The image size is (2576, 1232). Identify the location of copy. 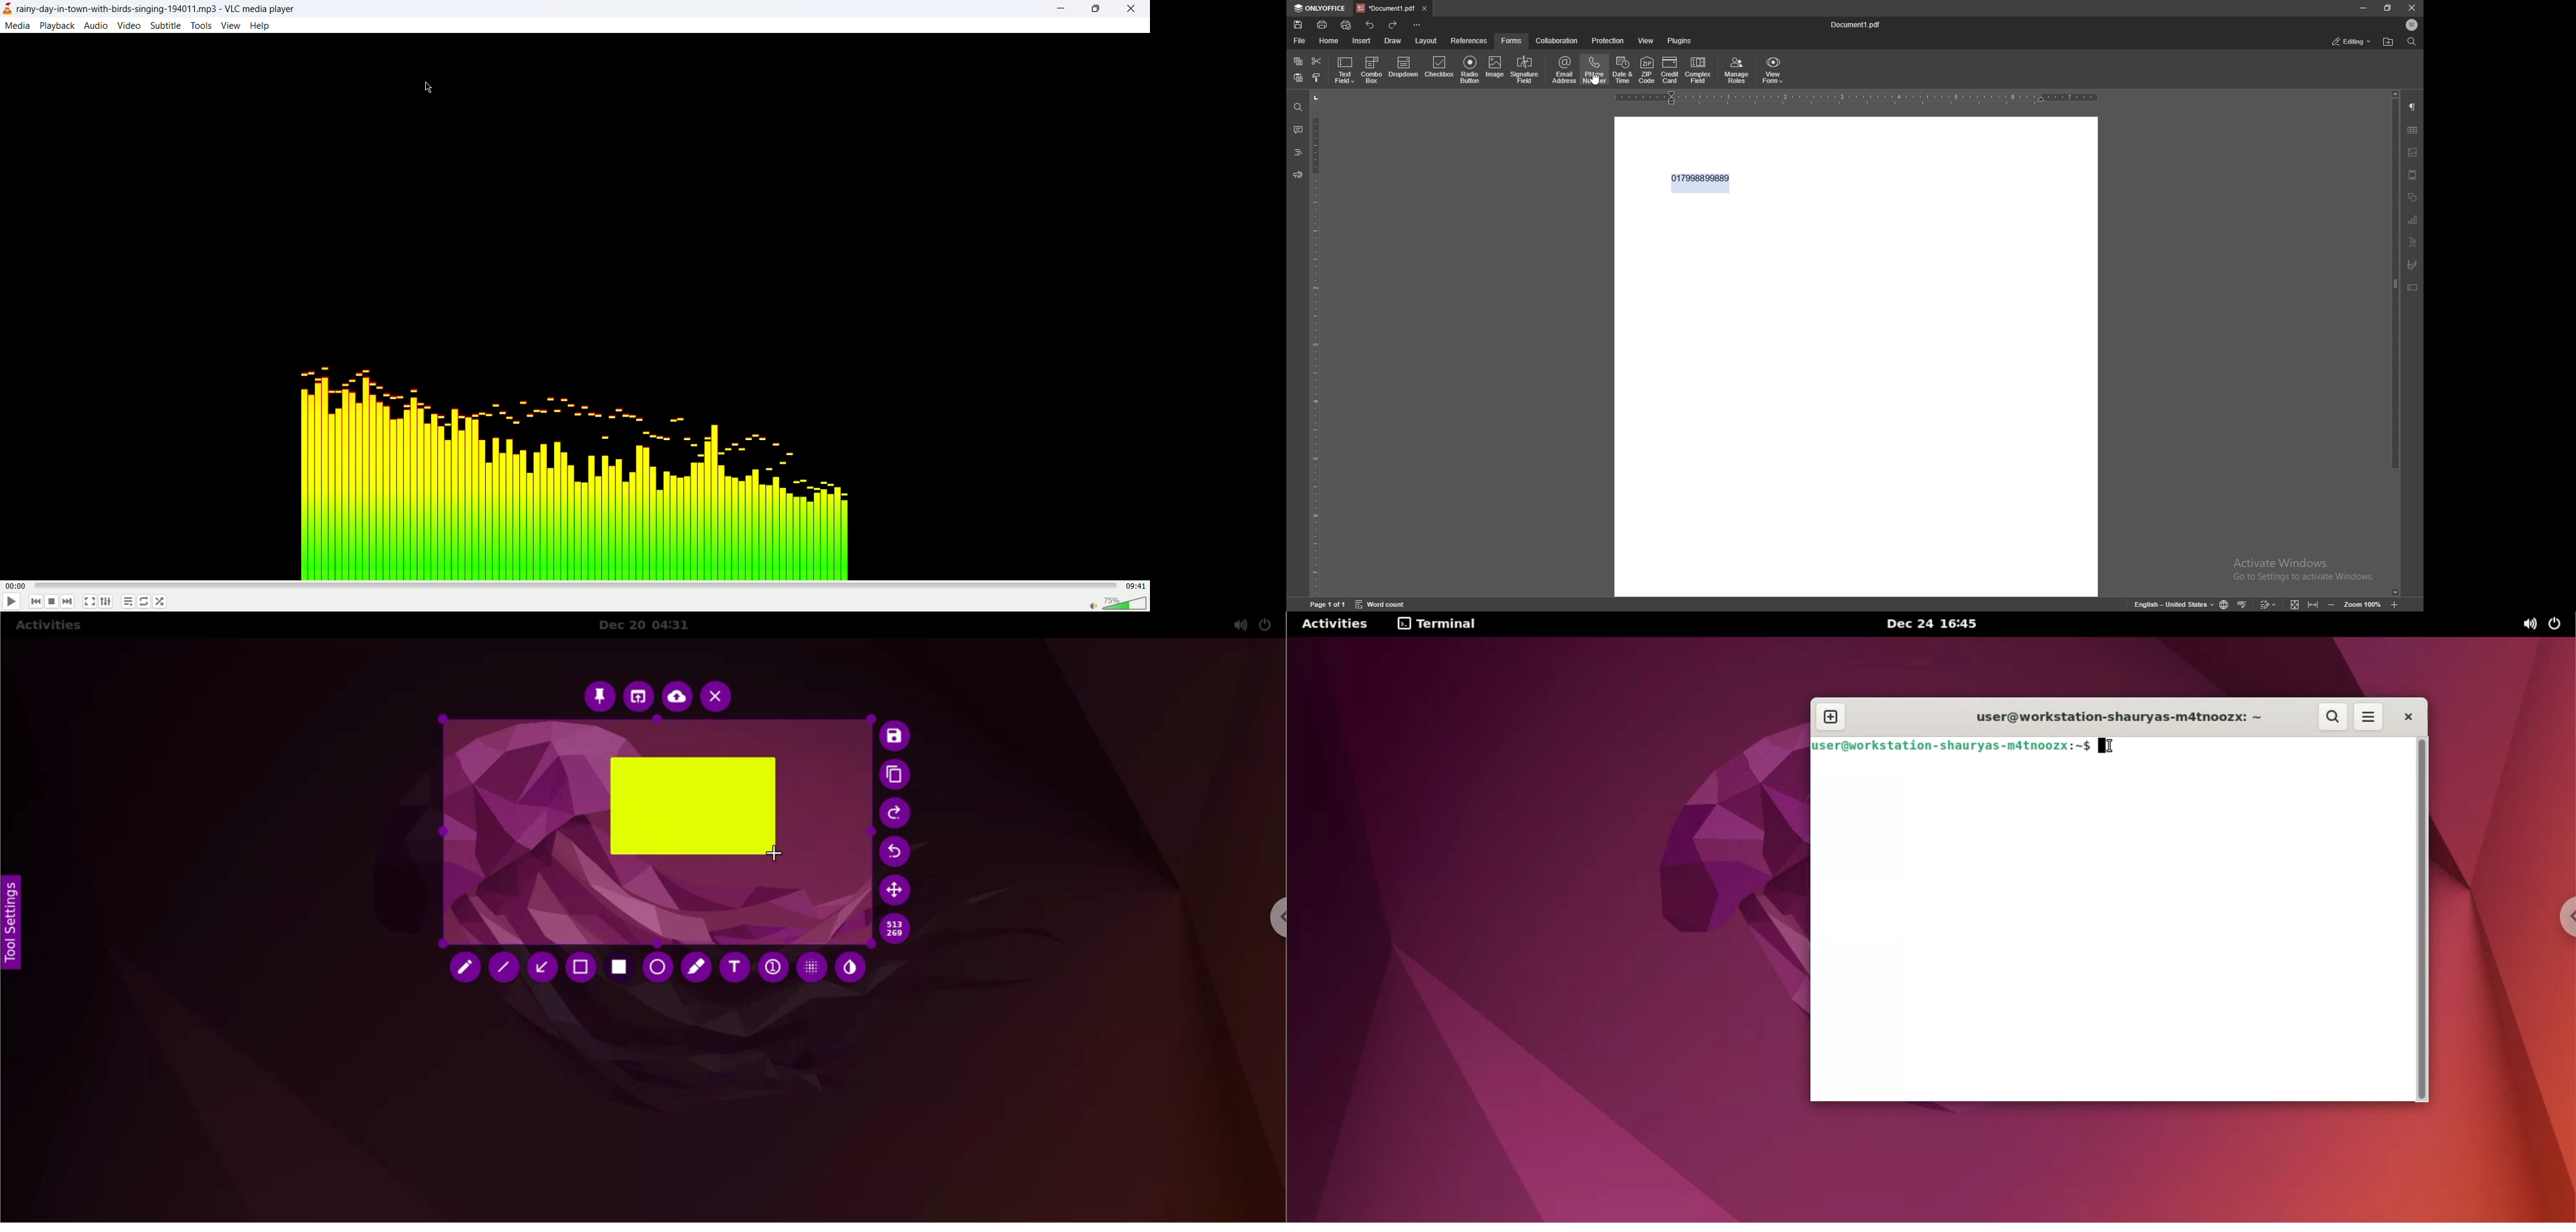
(1298, 61).